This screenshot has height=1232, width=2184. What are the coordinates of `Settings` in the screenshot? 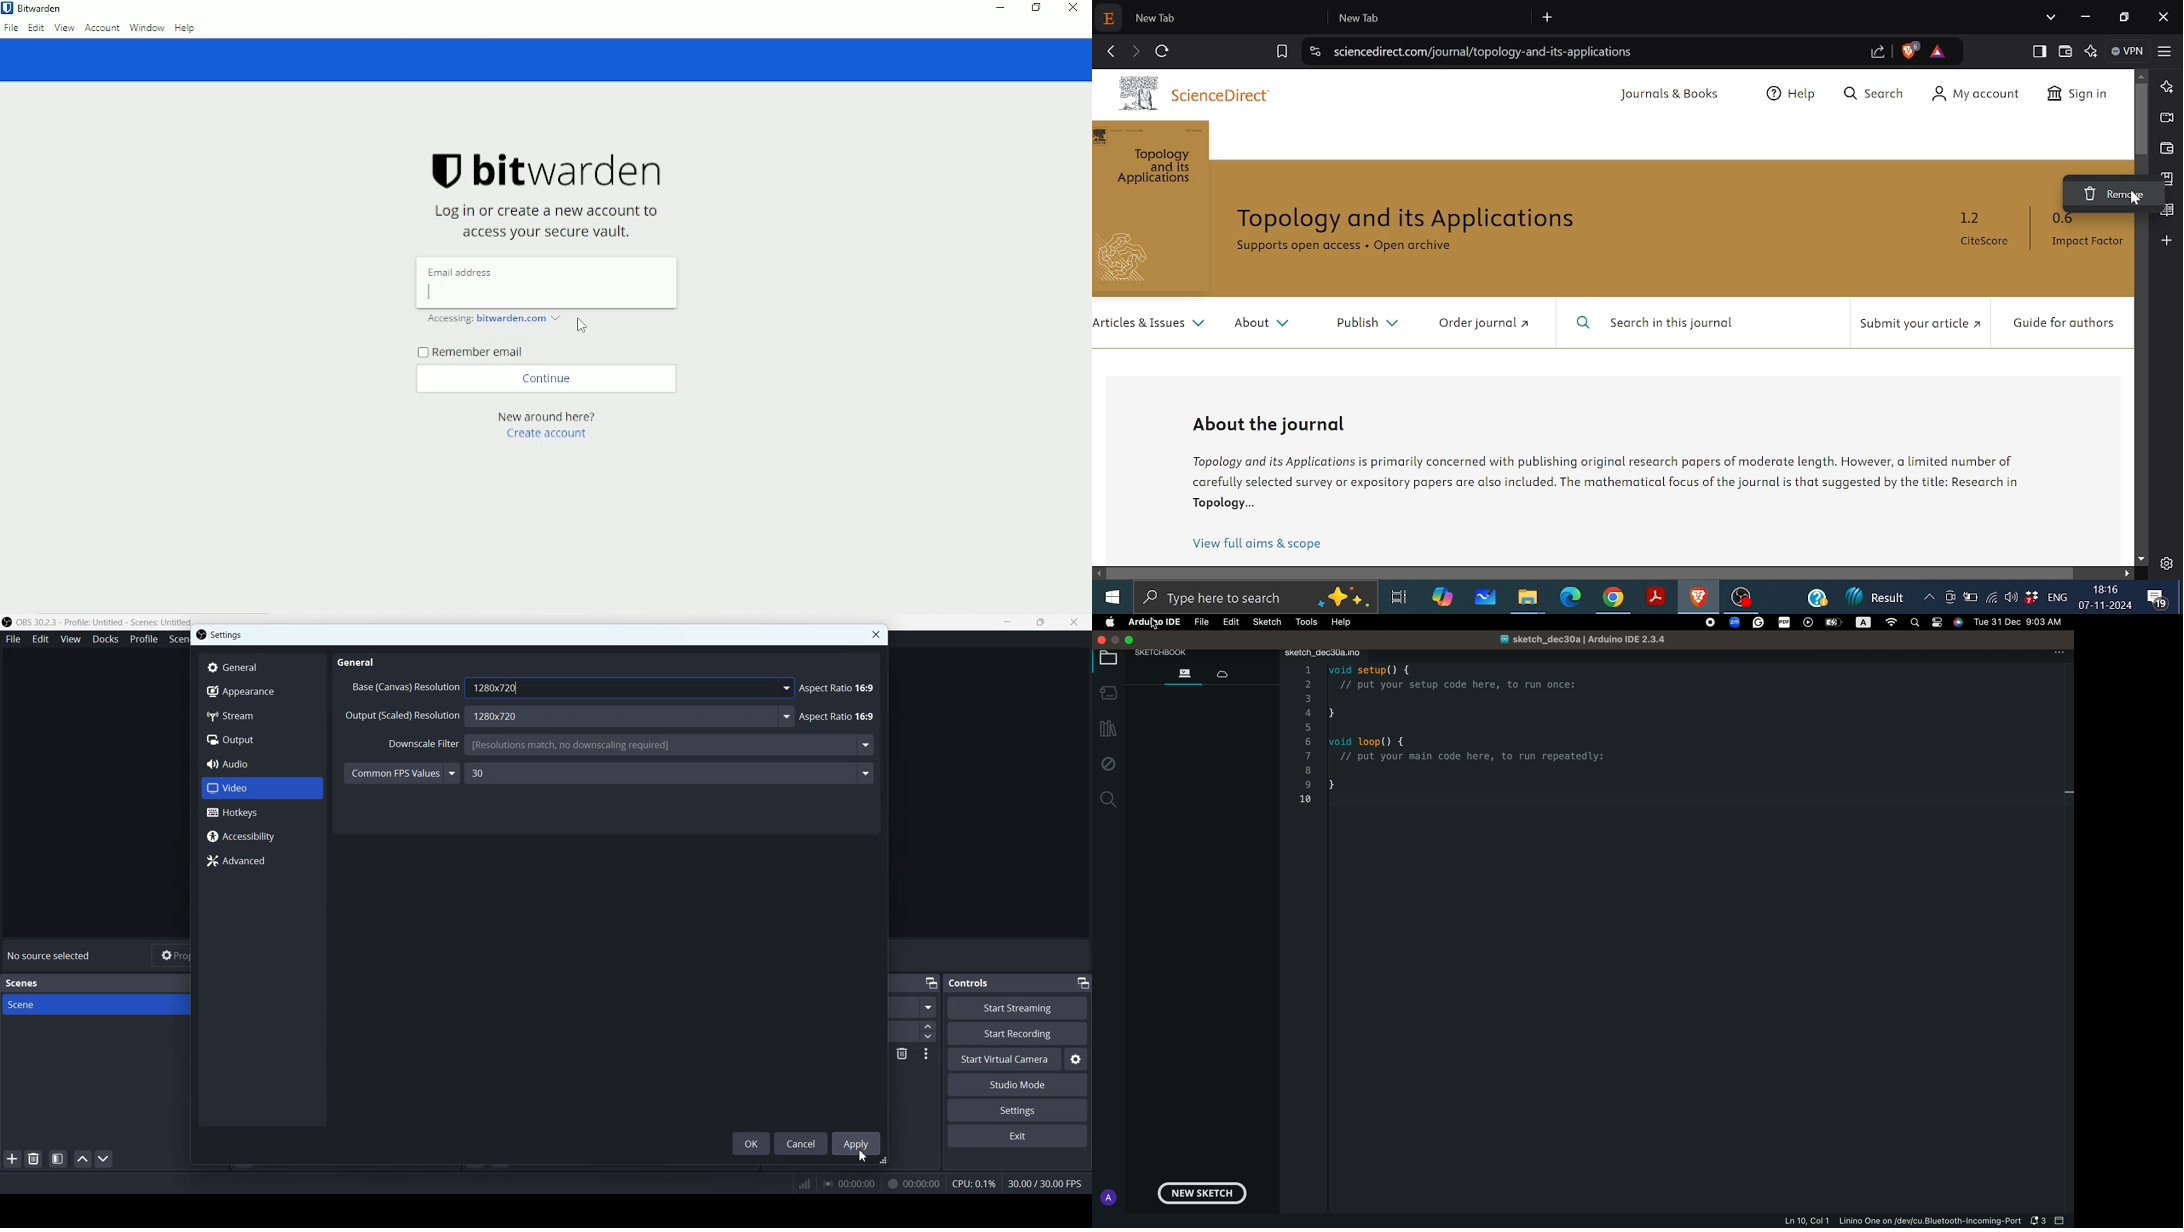 It's located at (2166, 564).